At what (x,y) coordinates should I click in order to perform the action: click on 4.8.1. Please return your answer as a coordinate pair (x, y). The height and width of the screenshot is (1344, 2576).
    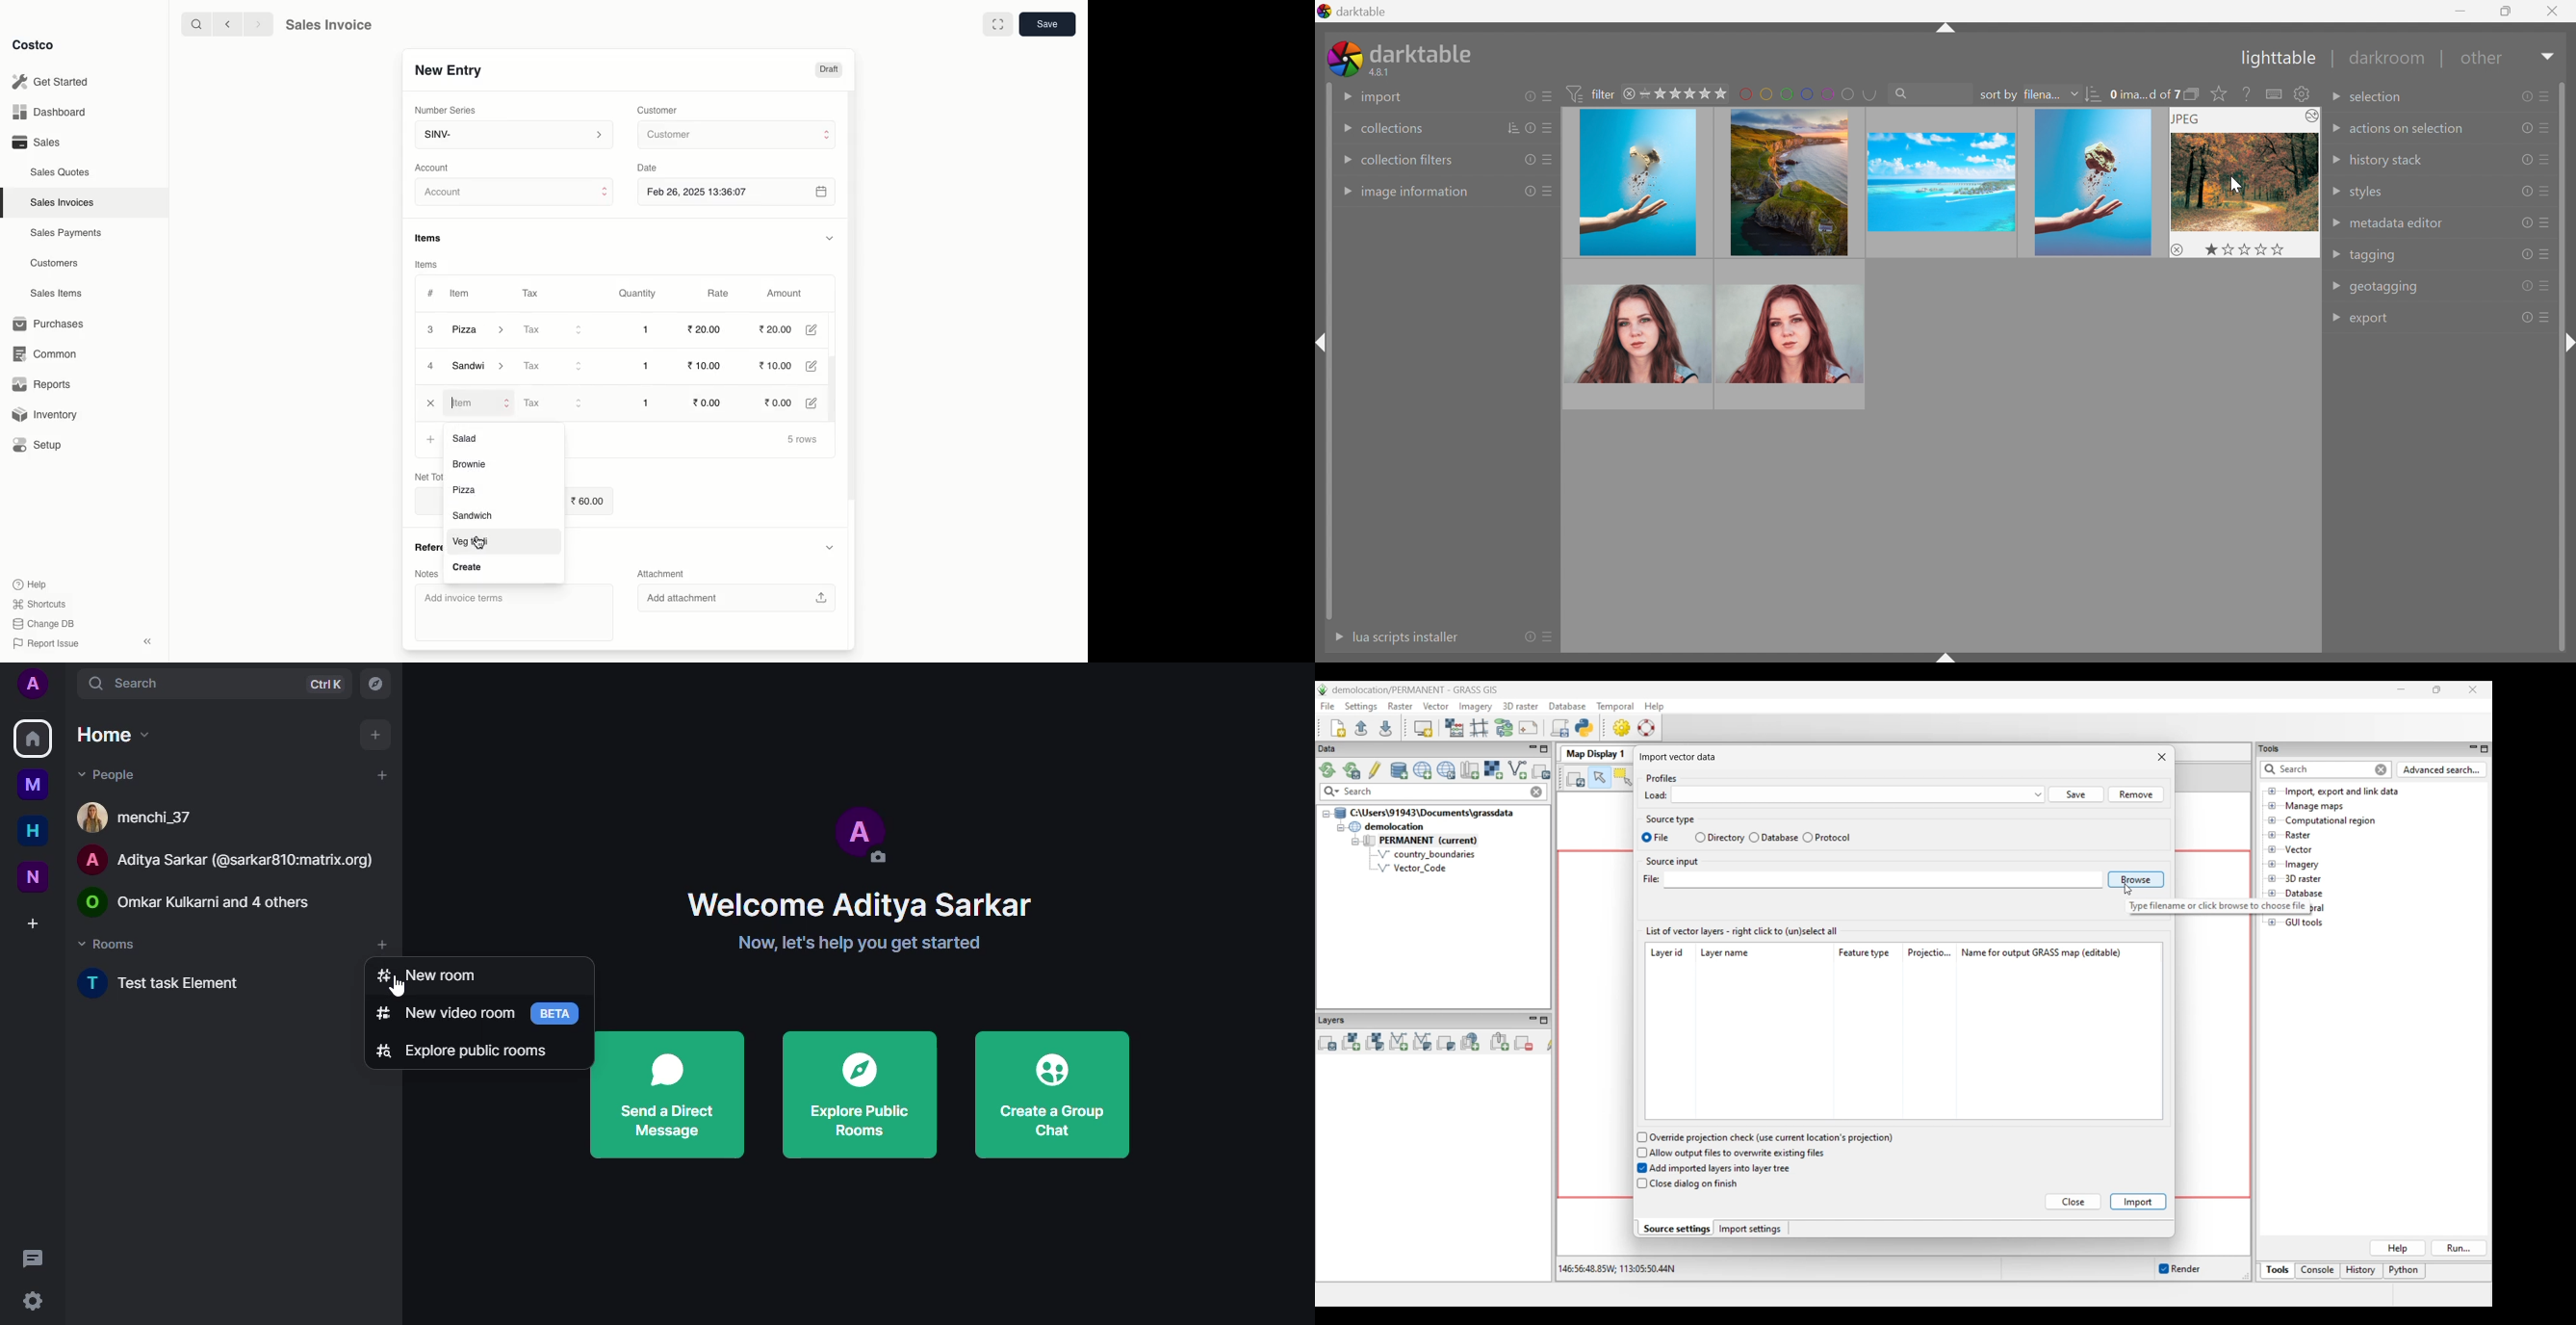
    Looking at the image, I should click on (1385, 73).